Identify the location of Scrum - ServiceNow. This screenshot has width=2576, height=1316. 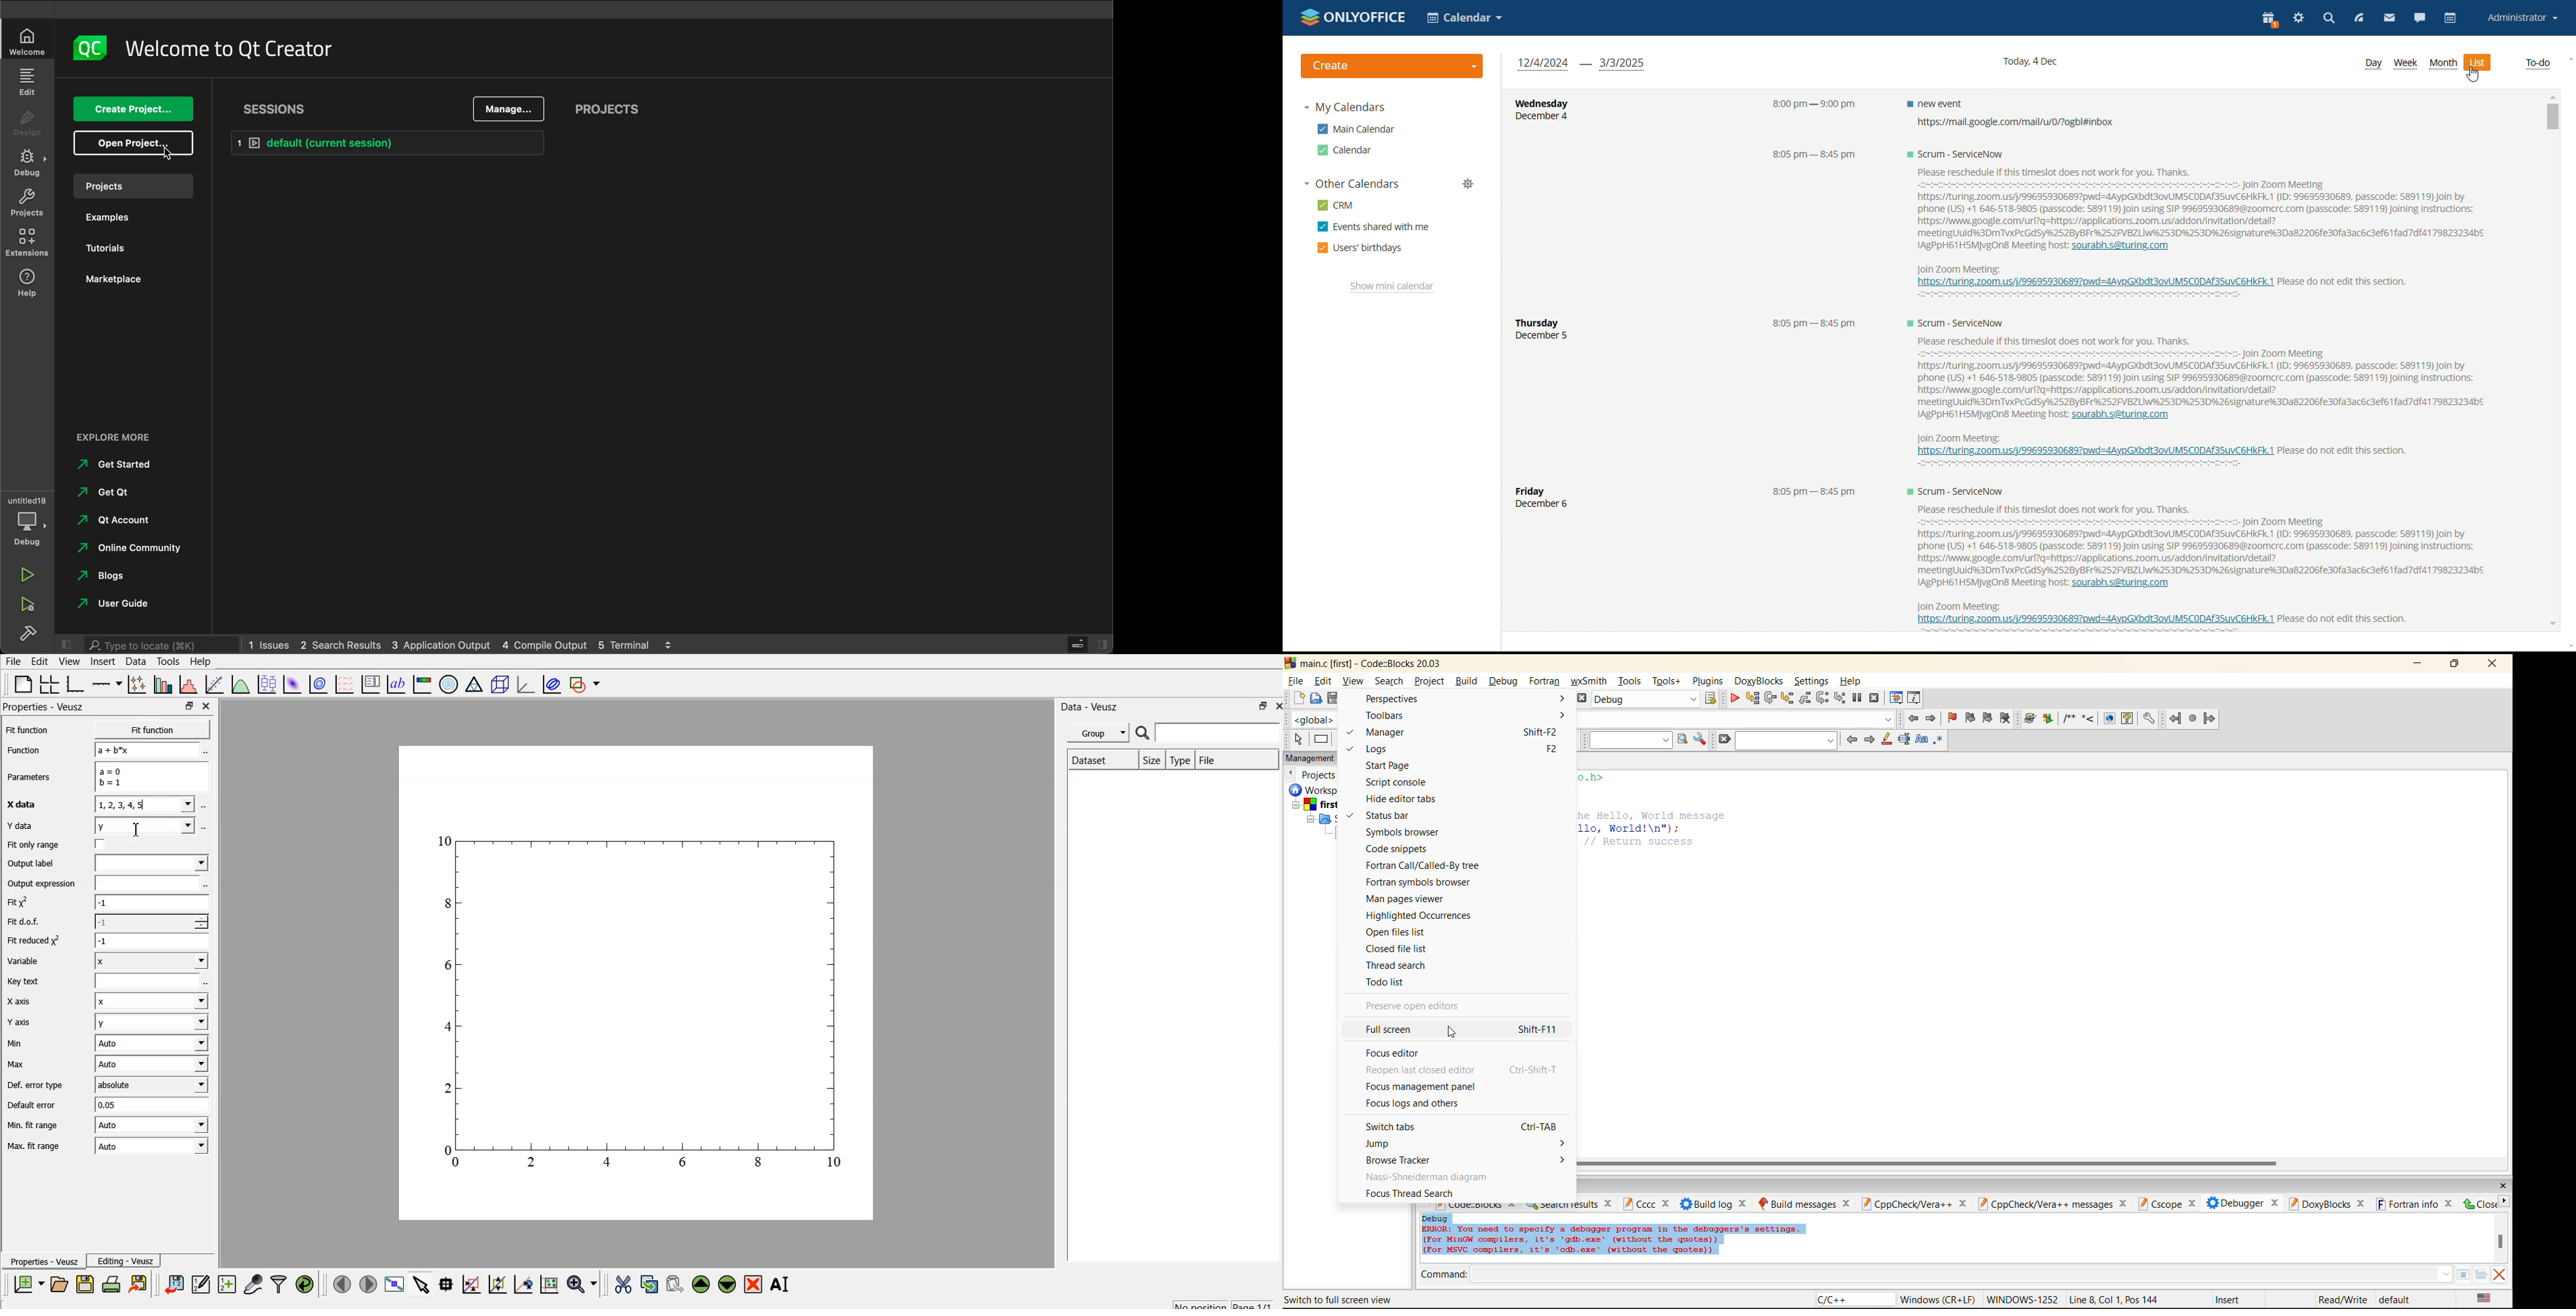
(1954, 154).